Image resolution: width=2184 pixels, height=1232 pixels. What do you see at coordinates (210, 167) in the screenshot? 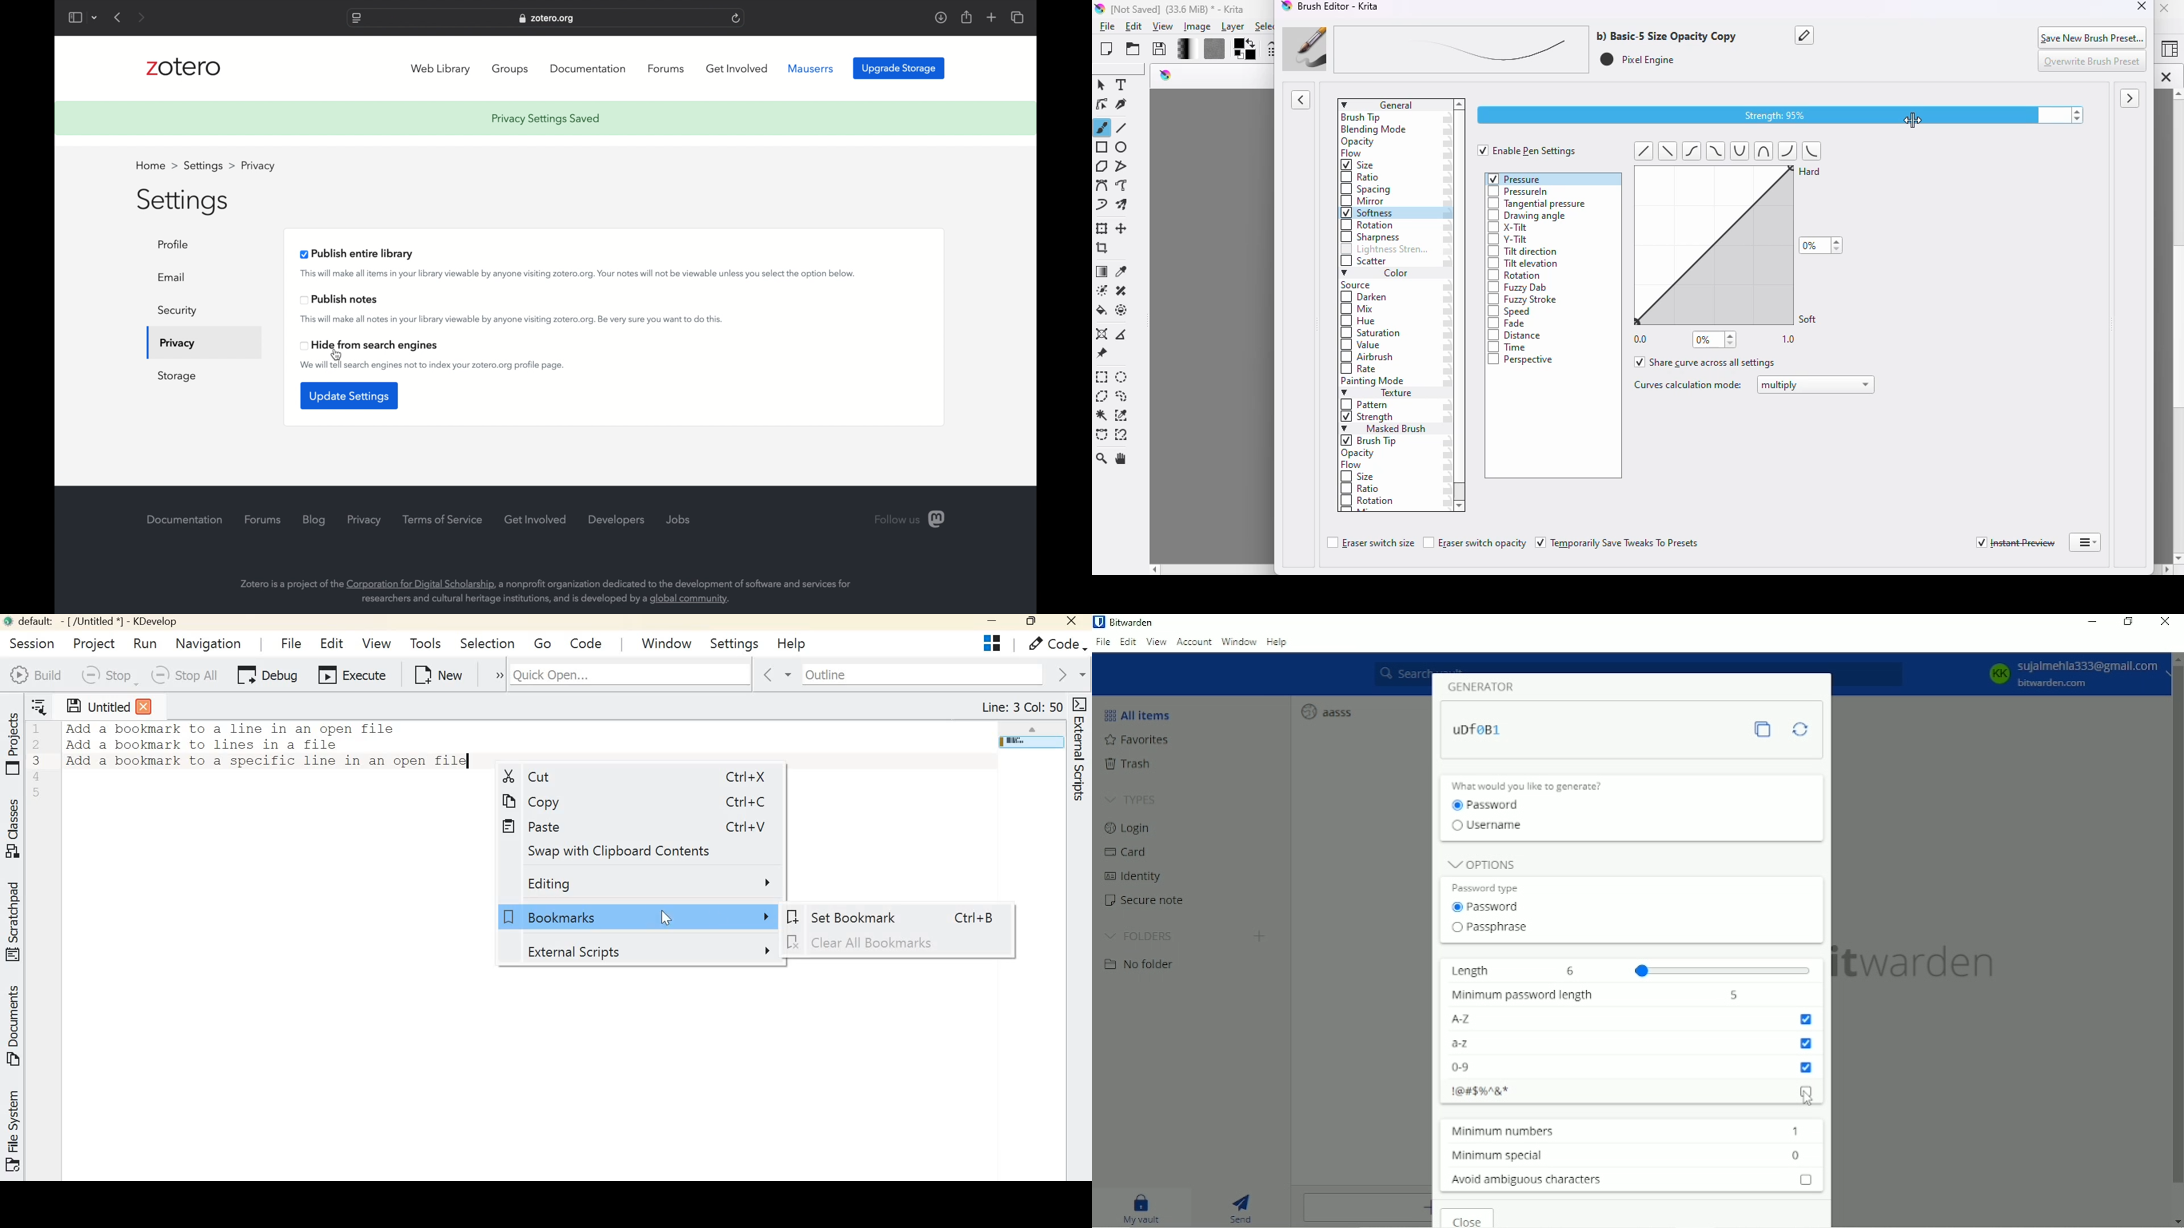
I see `settings` at bounding box center [210, 167].